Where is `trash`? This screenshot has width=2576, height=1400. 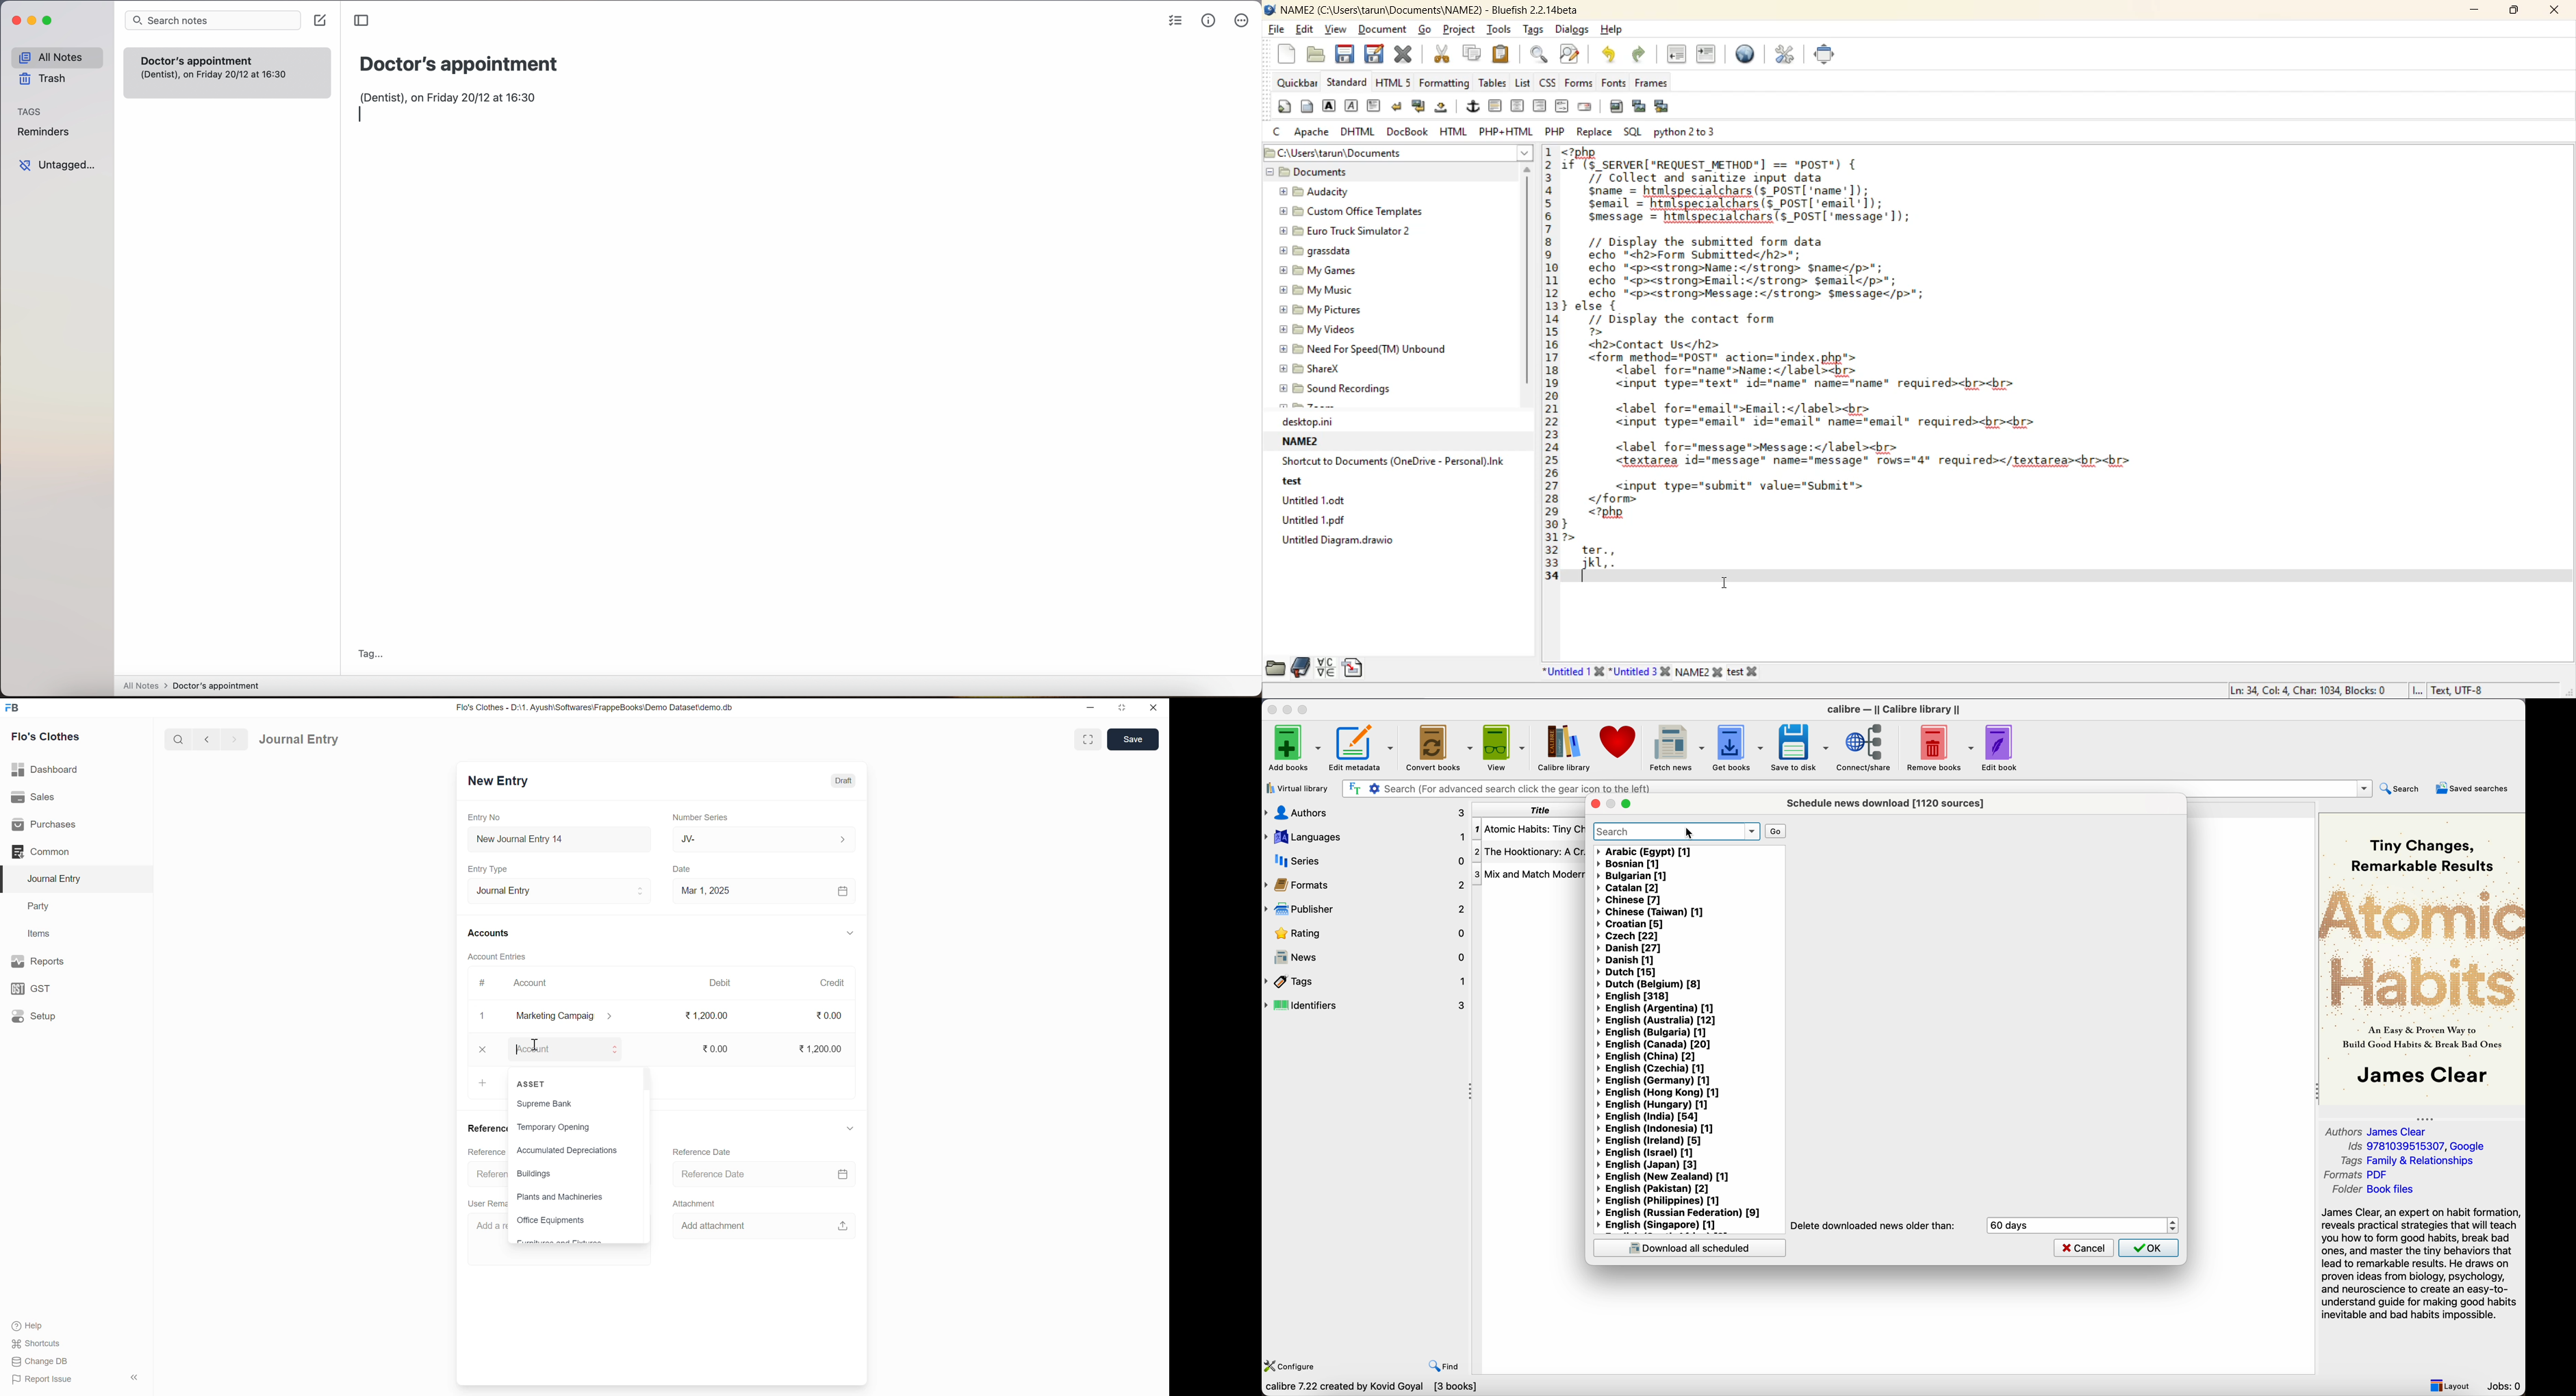
trash is located at coordinates (44, 79).